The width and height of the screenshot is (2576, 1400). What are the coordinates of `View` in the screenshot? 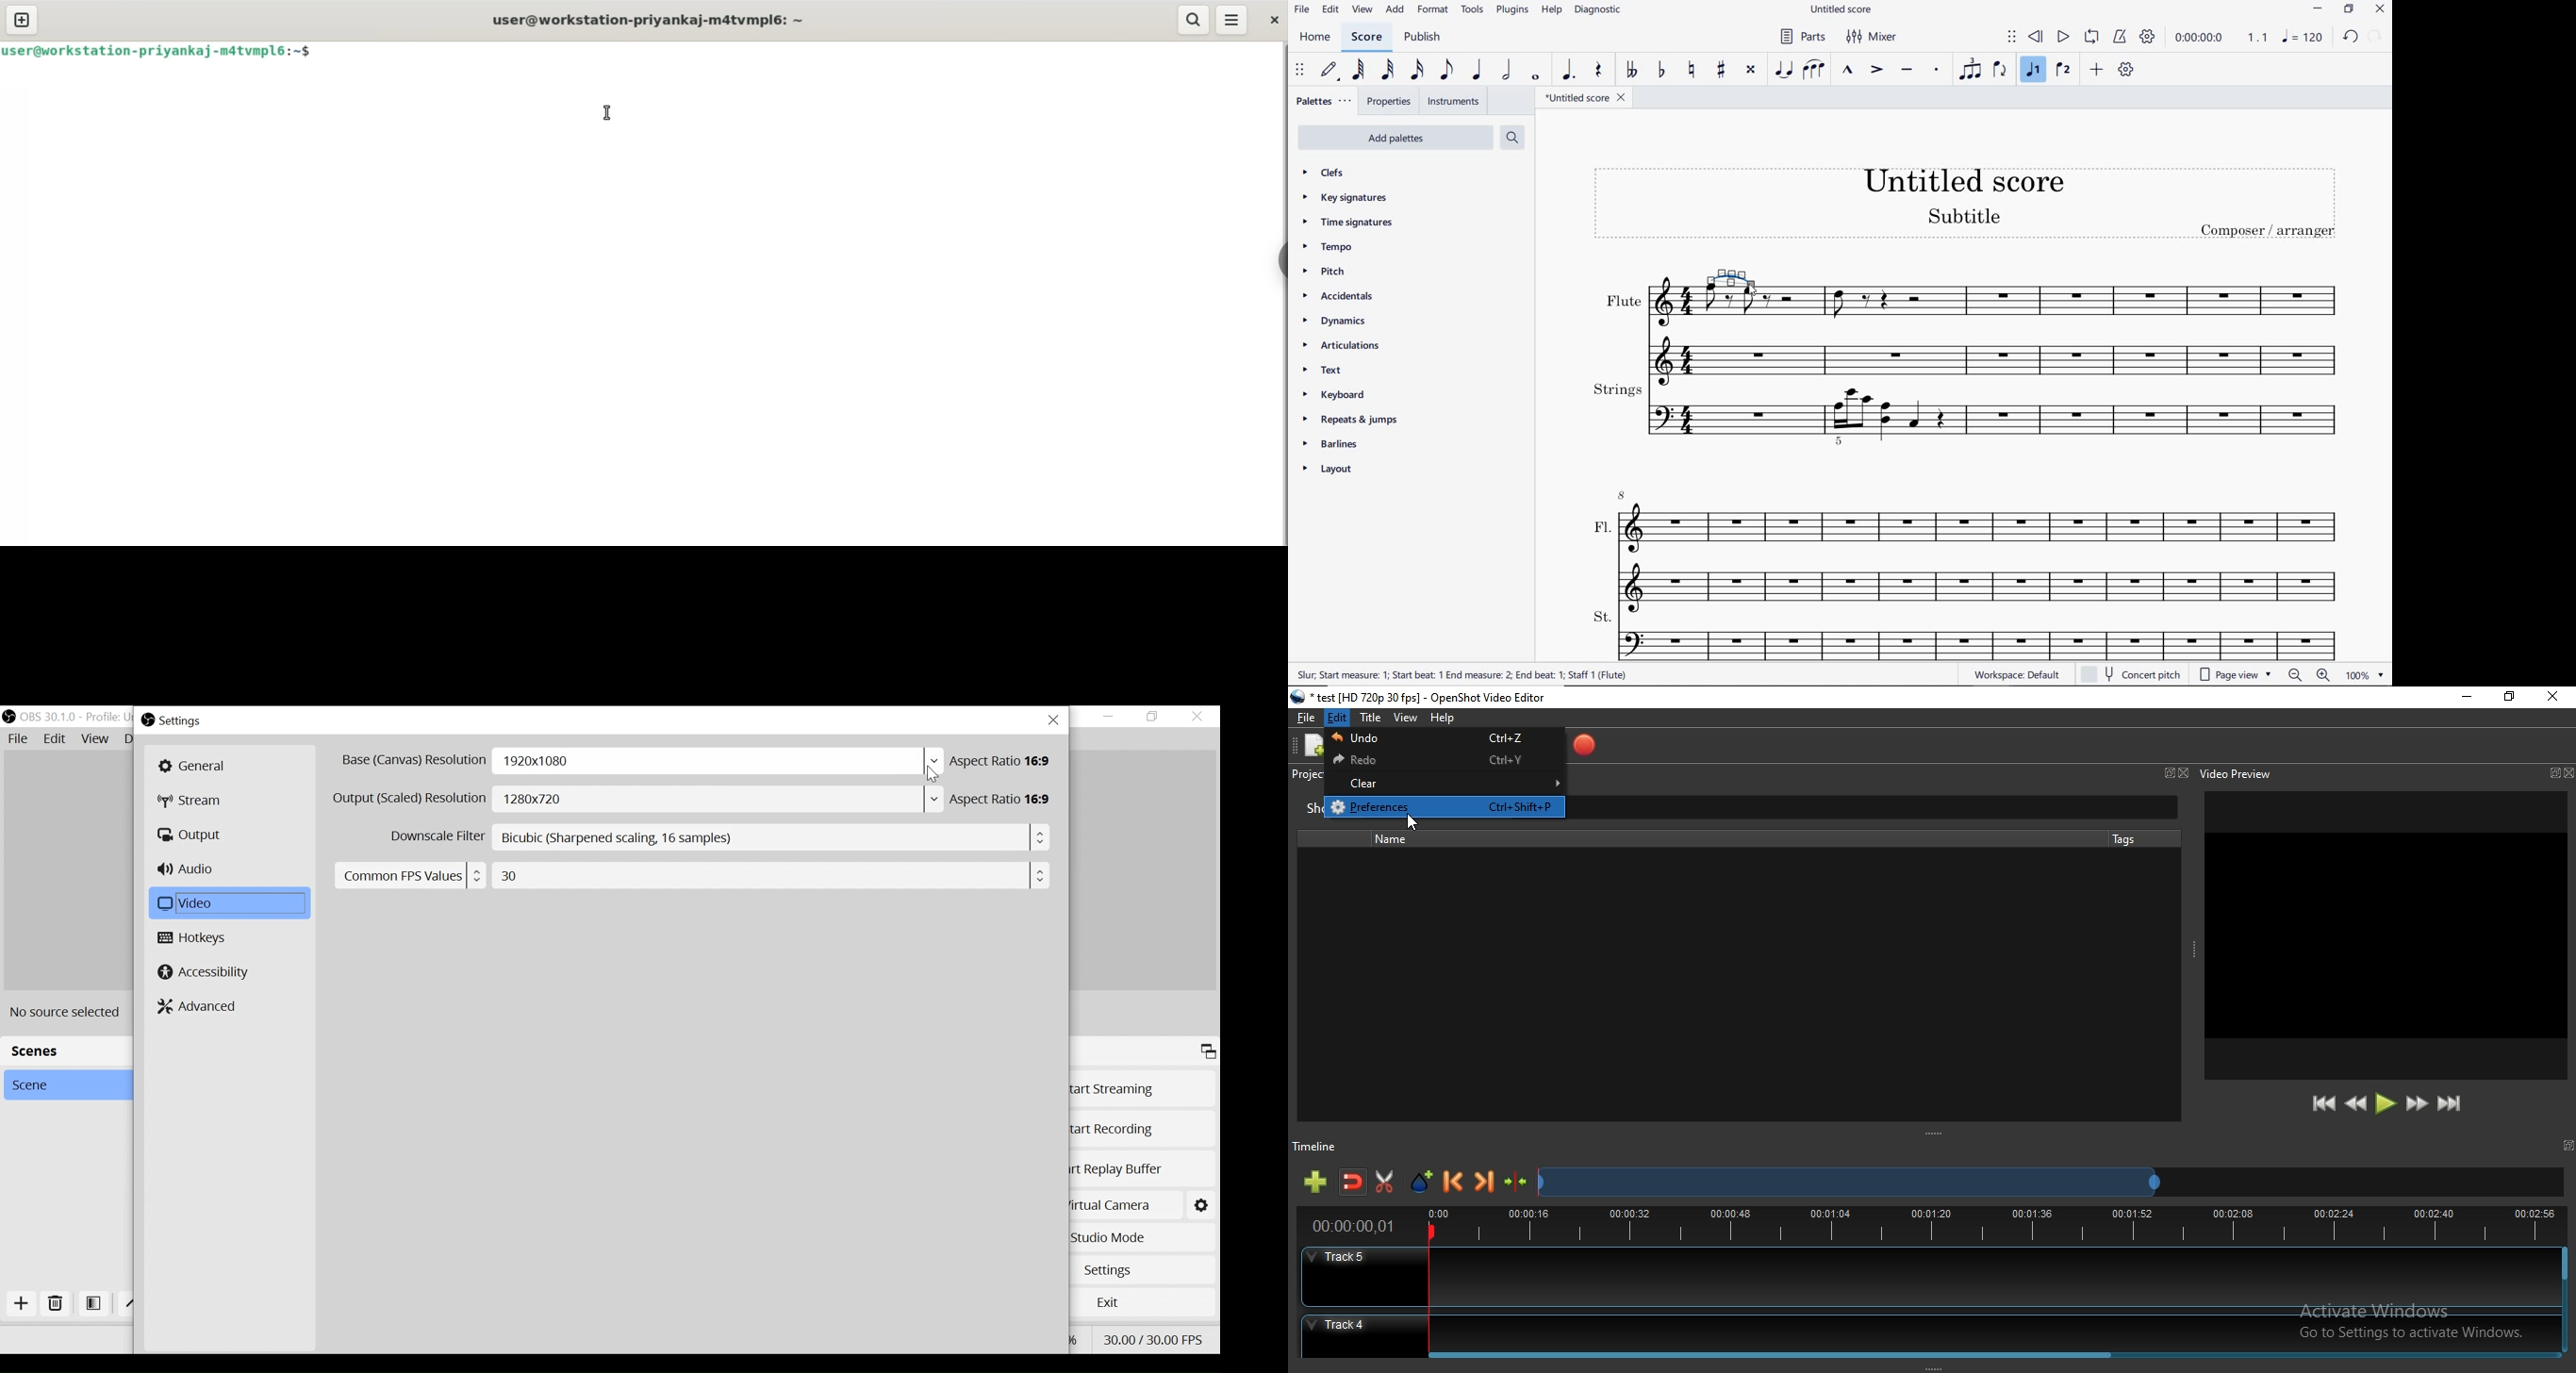 It's located at (95, 739).